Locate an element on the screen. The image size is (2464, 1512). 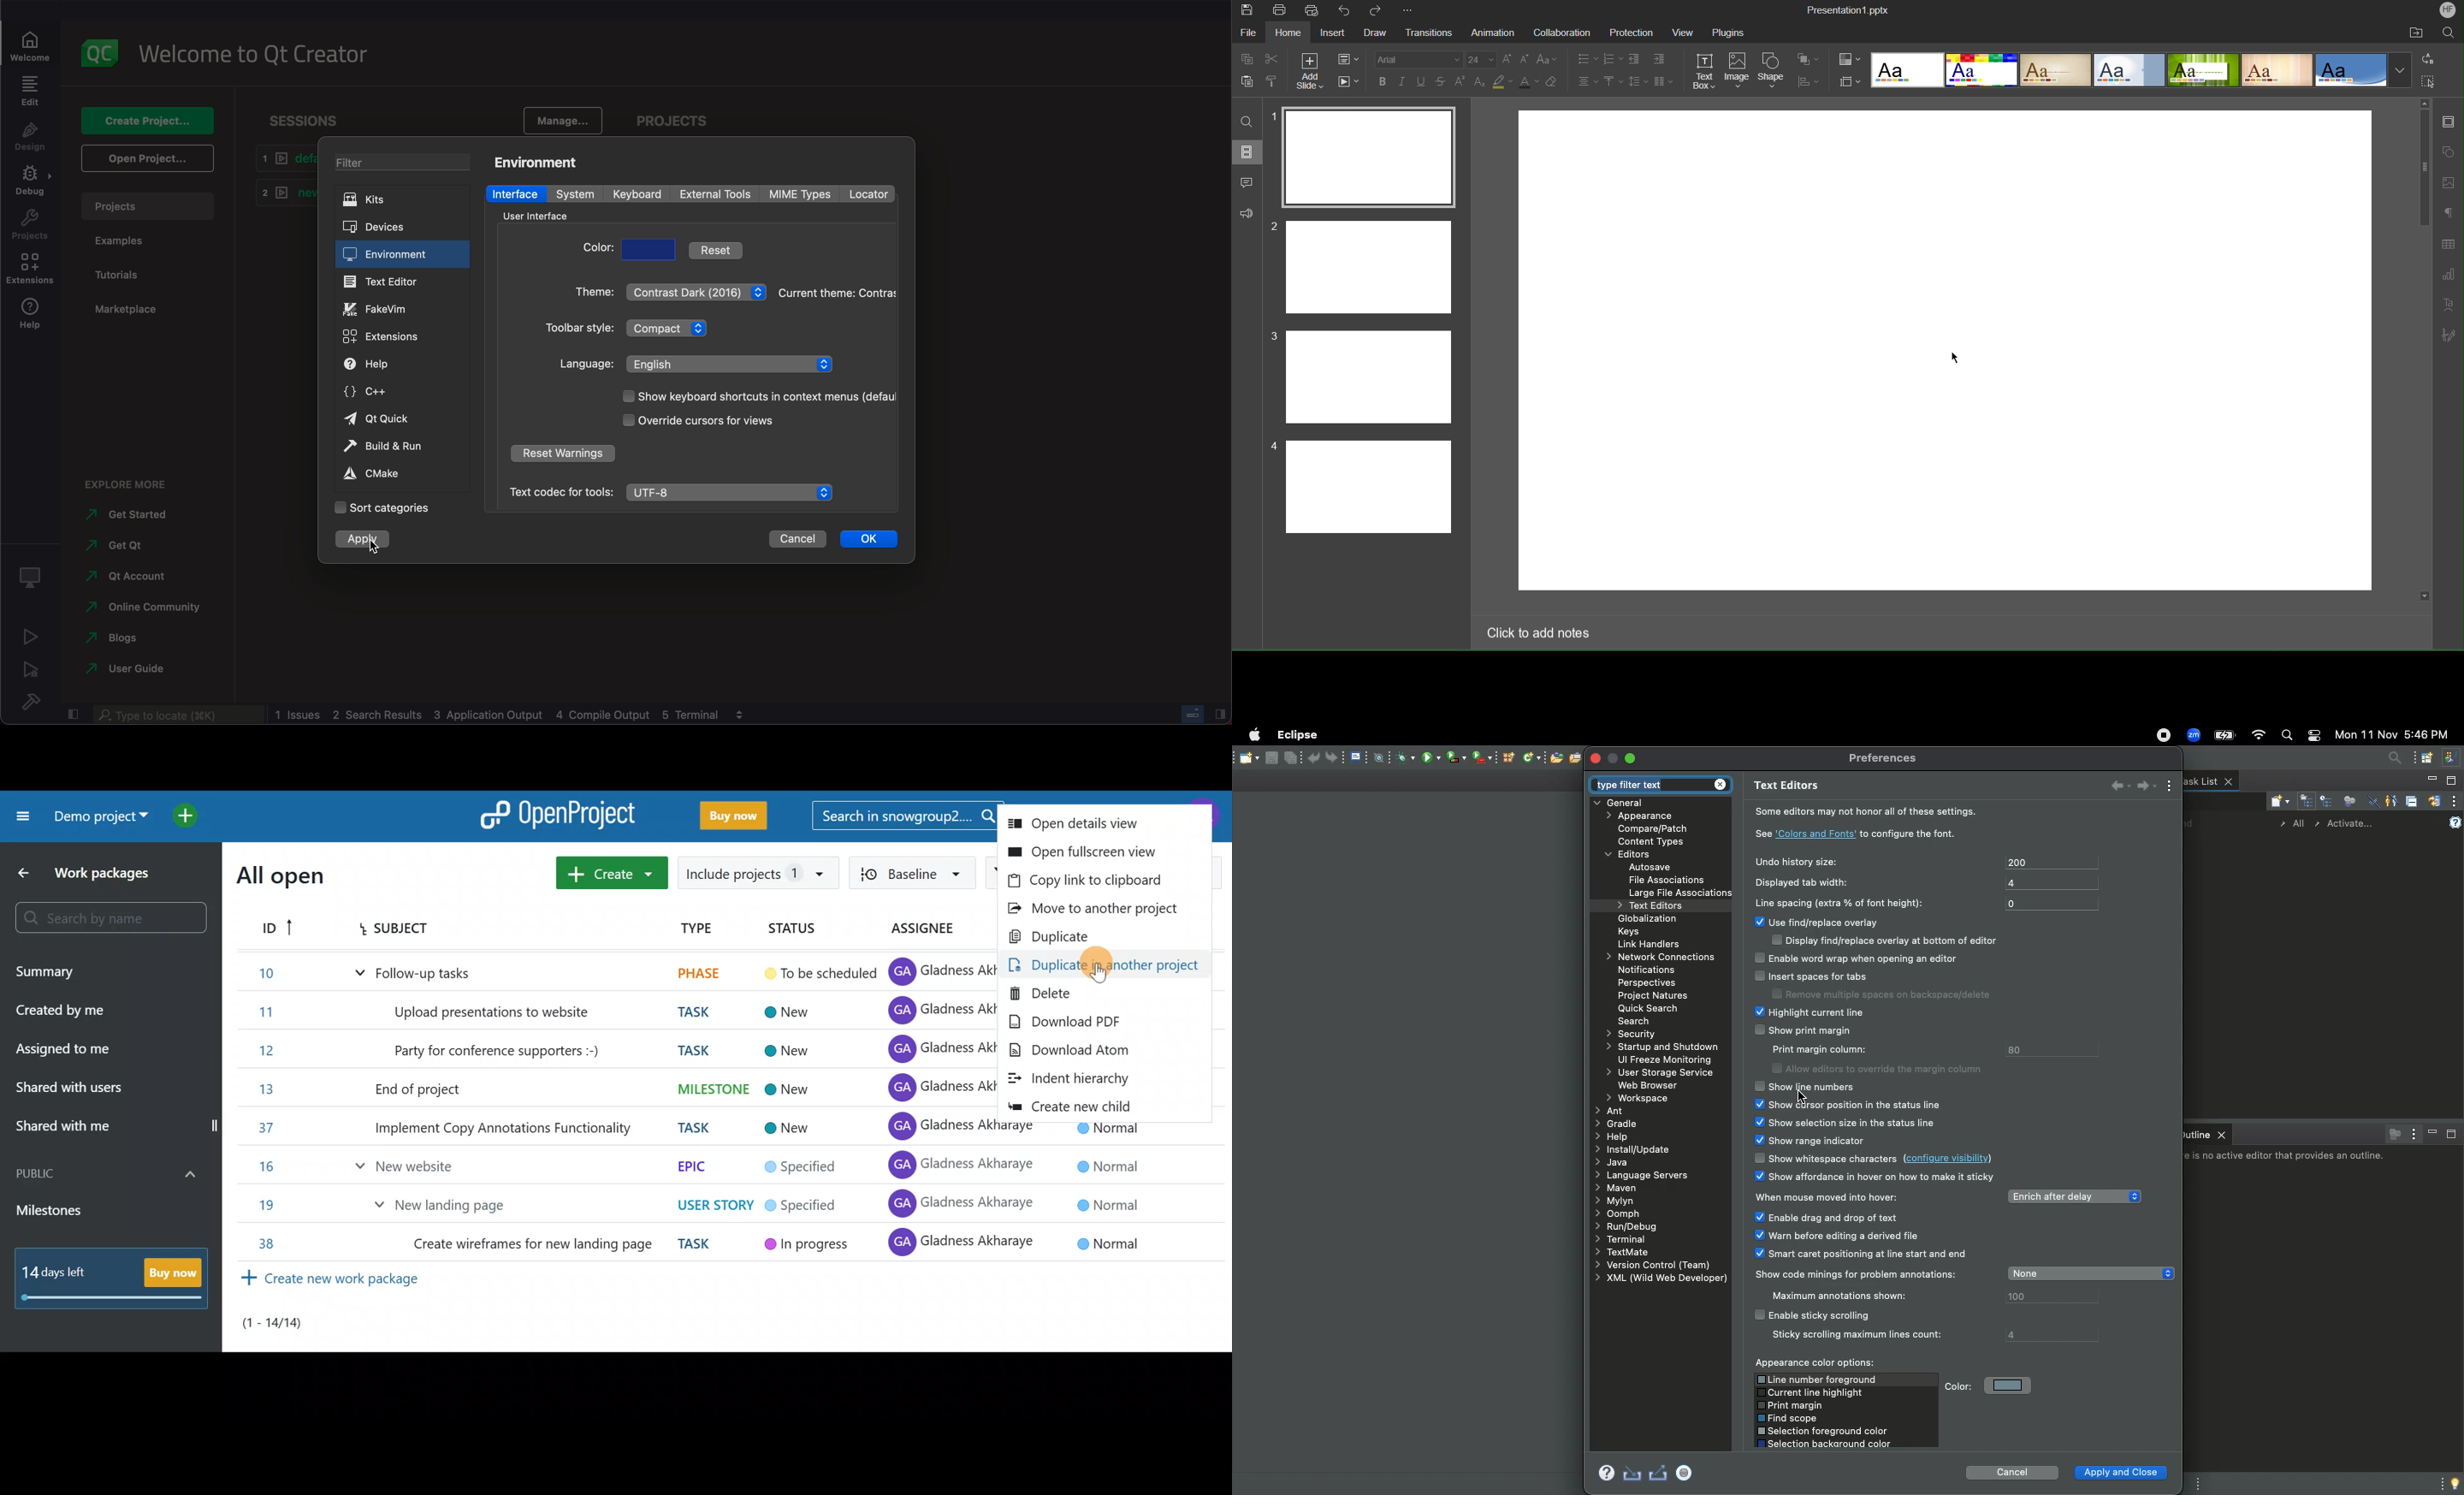
font size is located at coordinates (1481, 60).